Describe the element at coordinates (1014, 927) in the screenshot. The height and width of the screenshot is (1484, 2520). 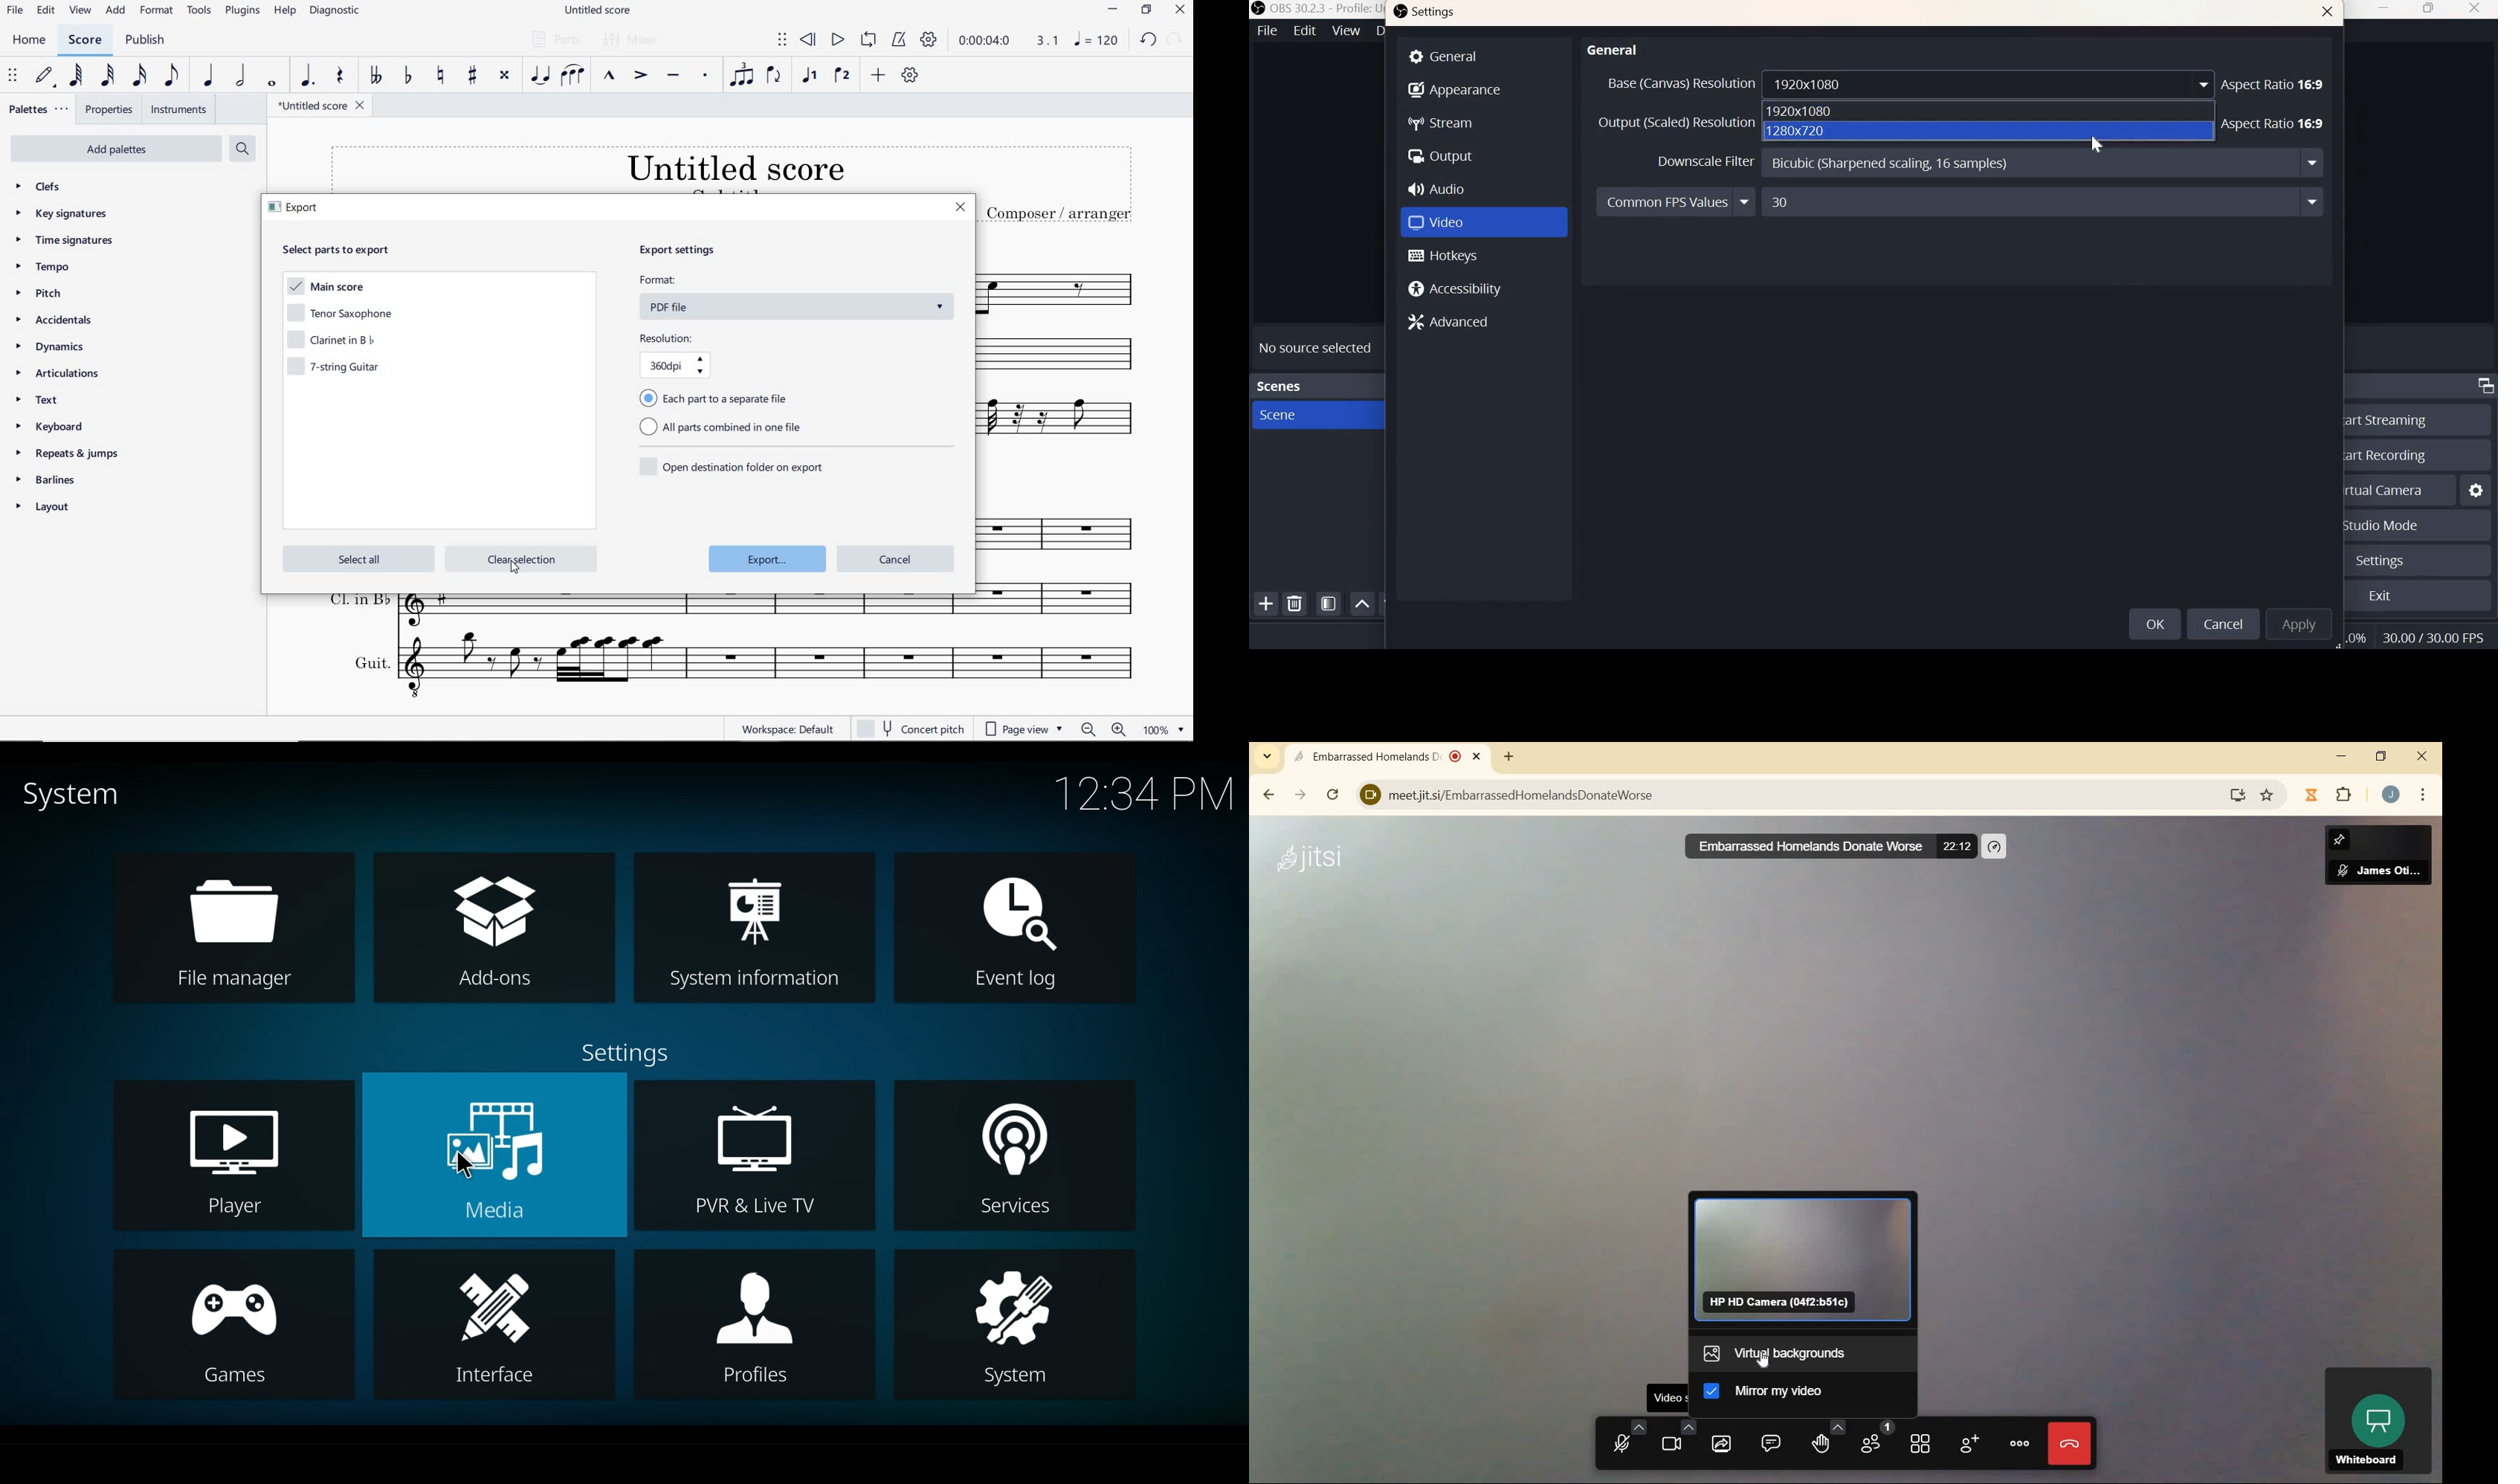
I see `Event log` at that location.